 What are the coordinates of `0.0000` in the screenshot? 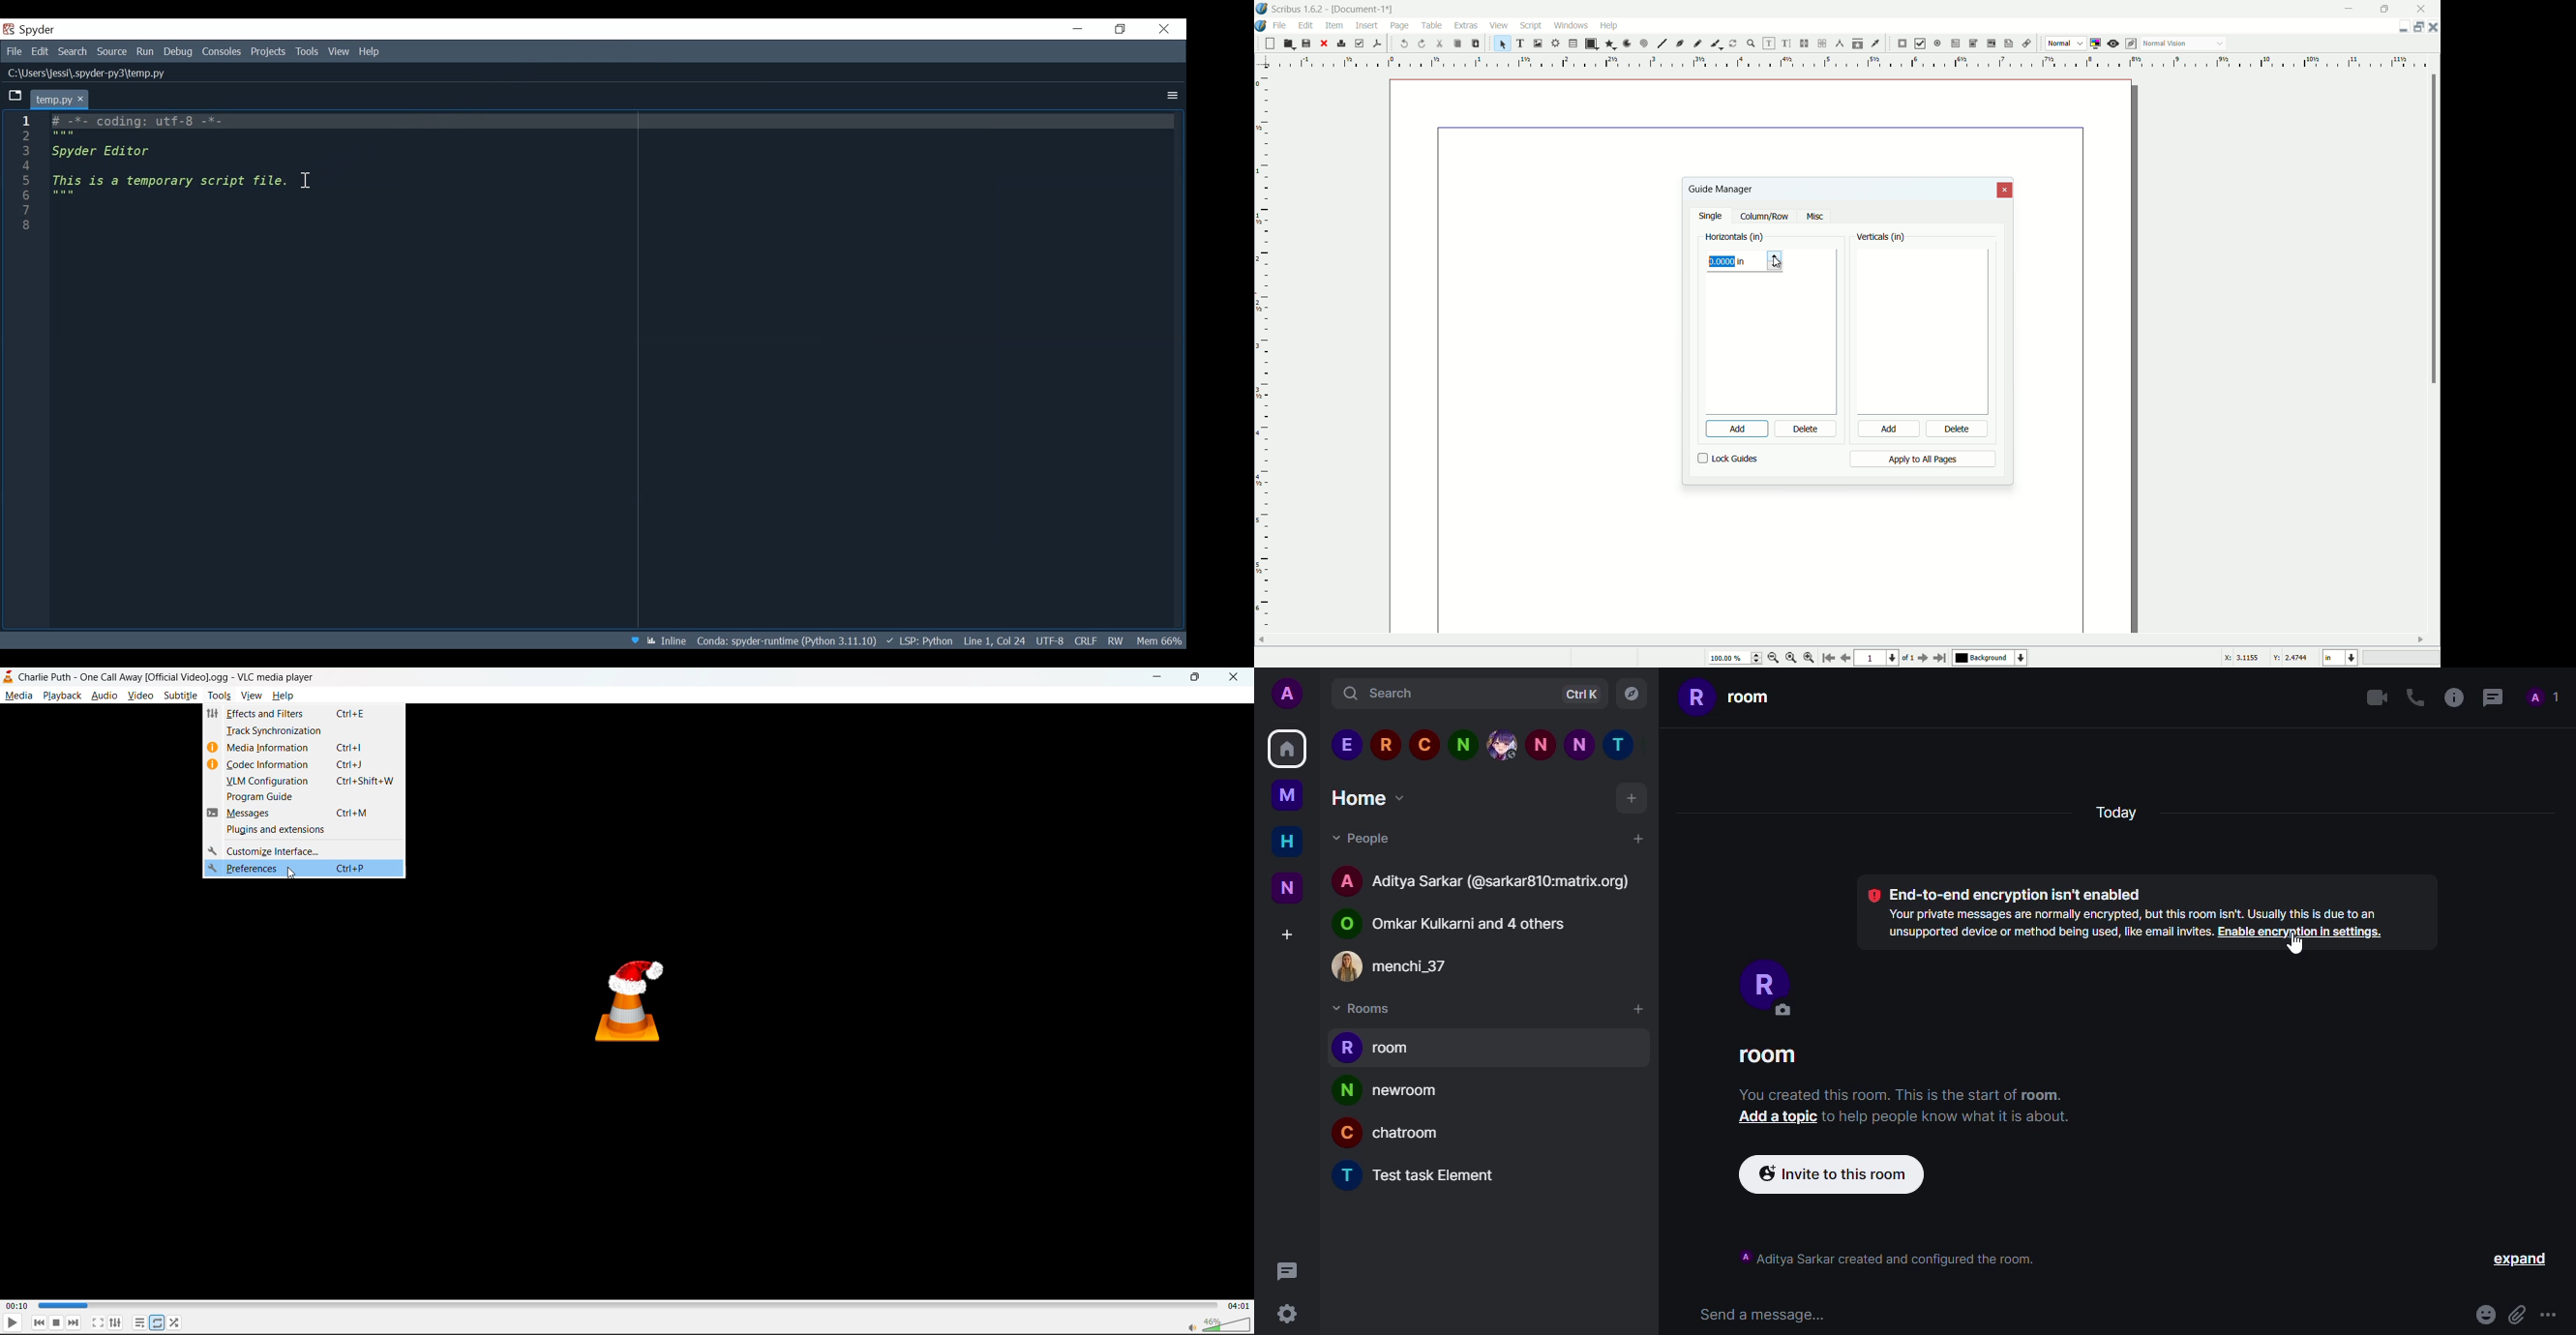 It's located at (1724, 262).